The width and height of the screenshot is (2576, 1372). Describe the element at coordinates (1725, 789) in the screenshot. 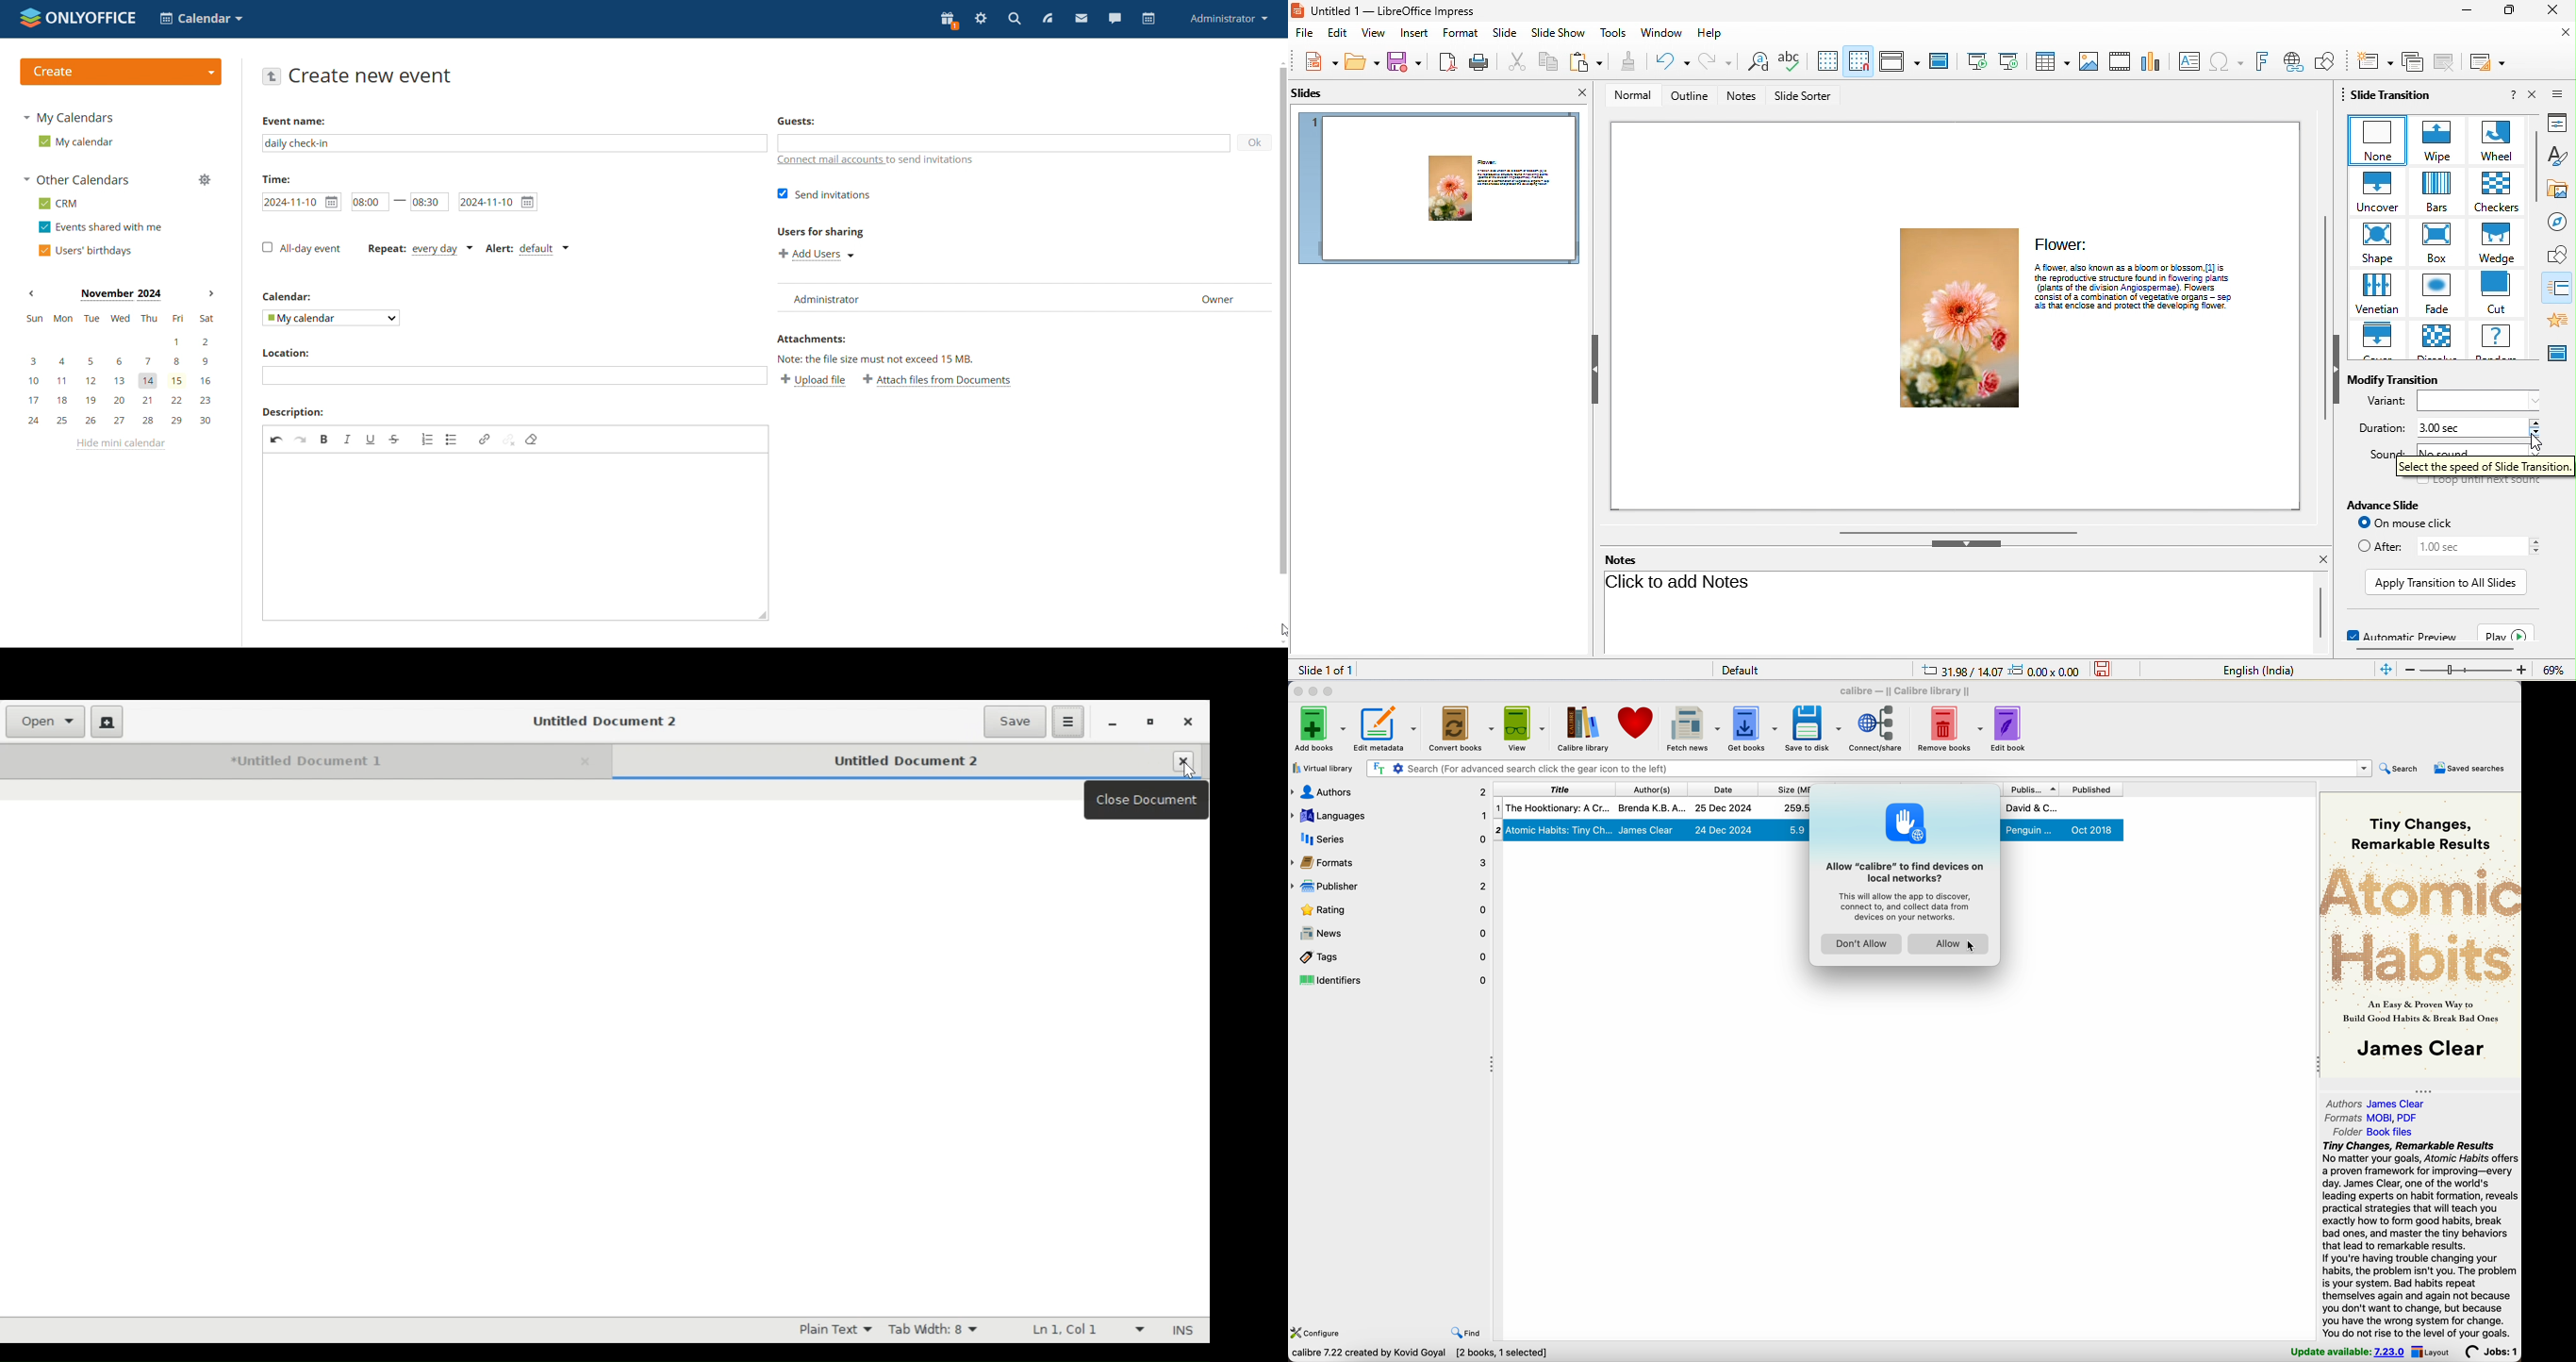

I see `date` at that location.